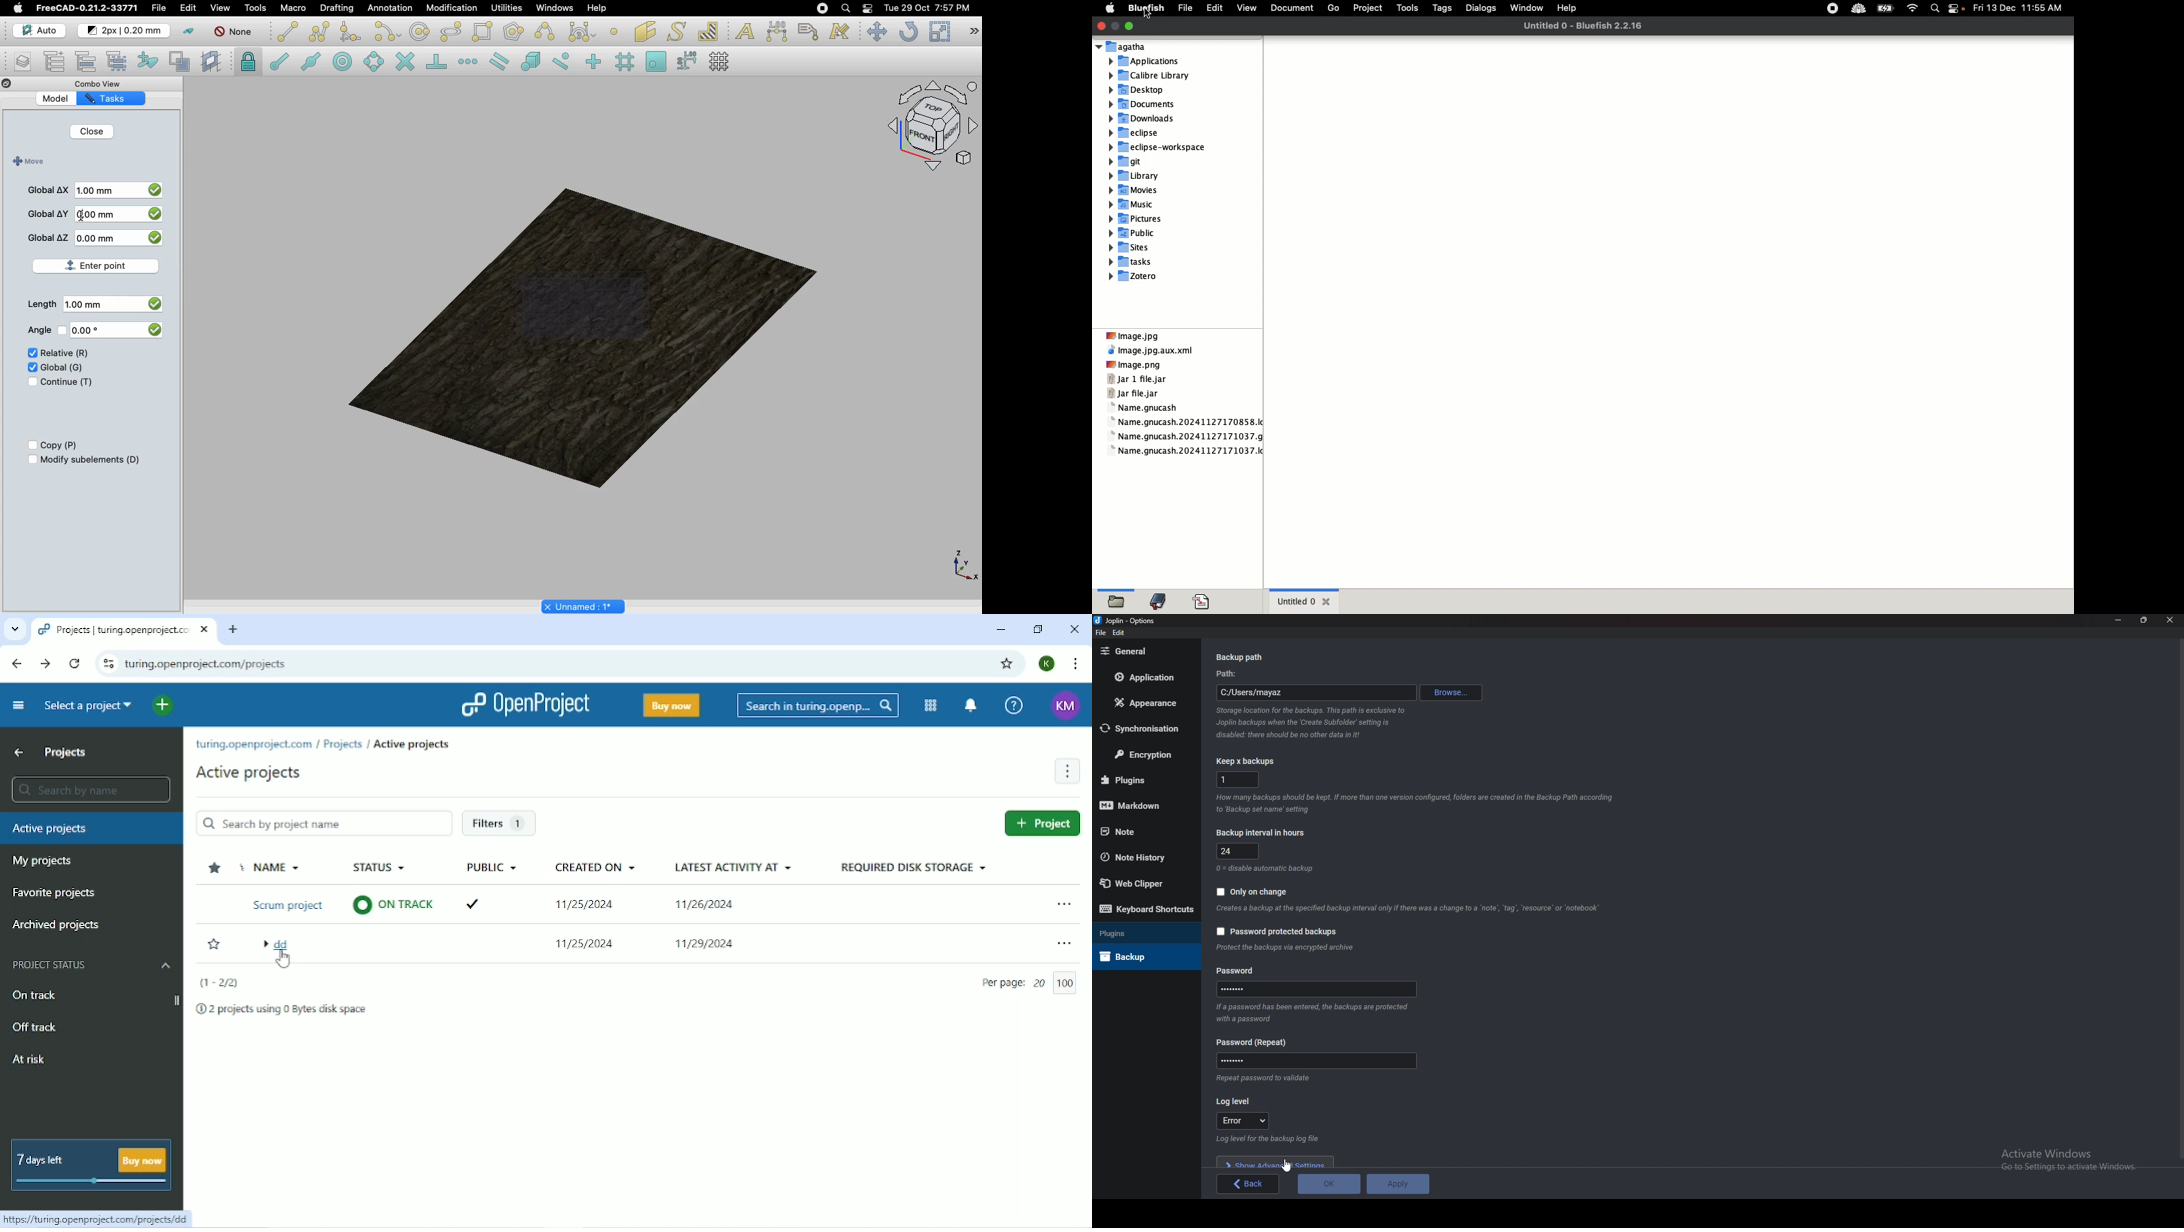  I want to click on music, so click(1134, 205).